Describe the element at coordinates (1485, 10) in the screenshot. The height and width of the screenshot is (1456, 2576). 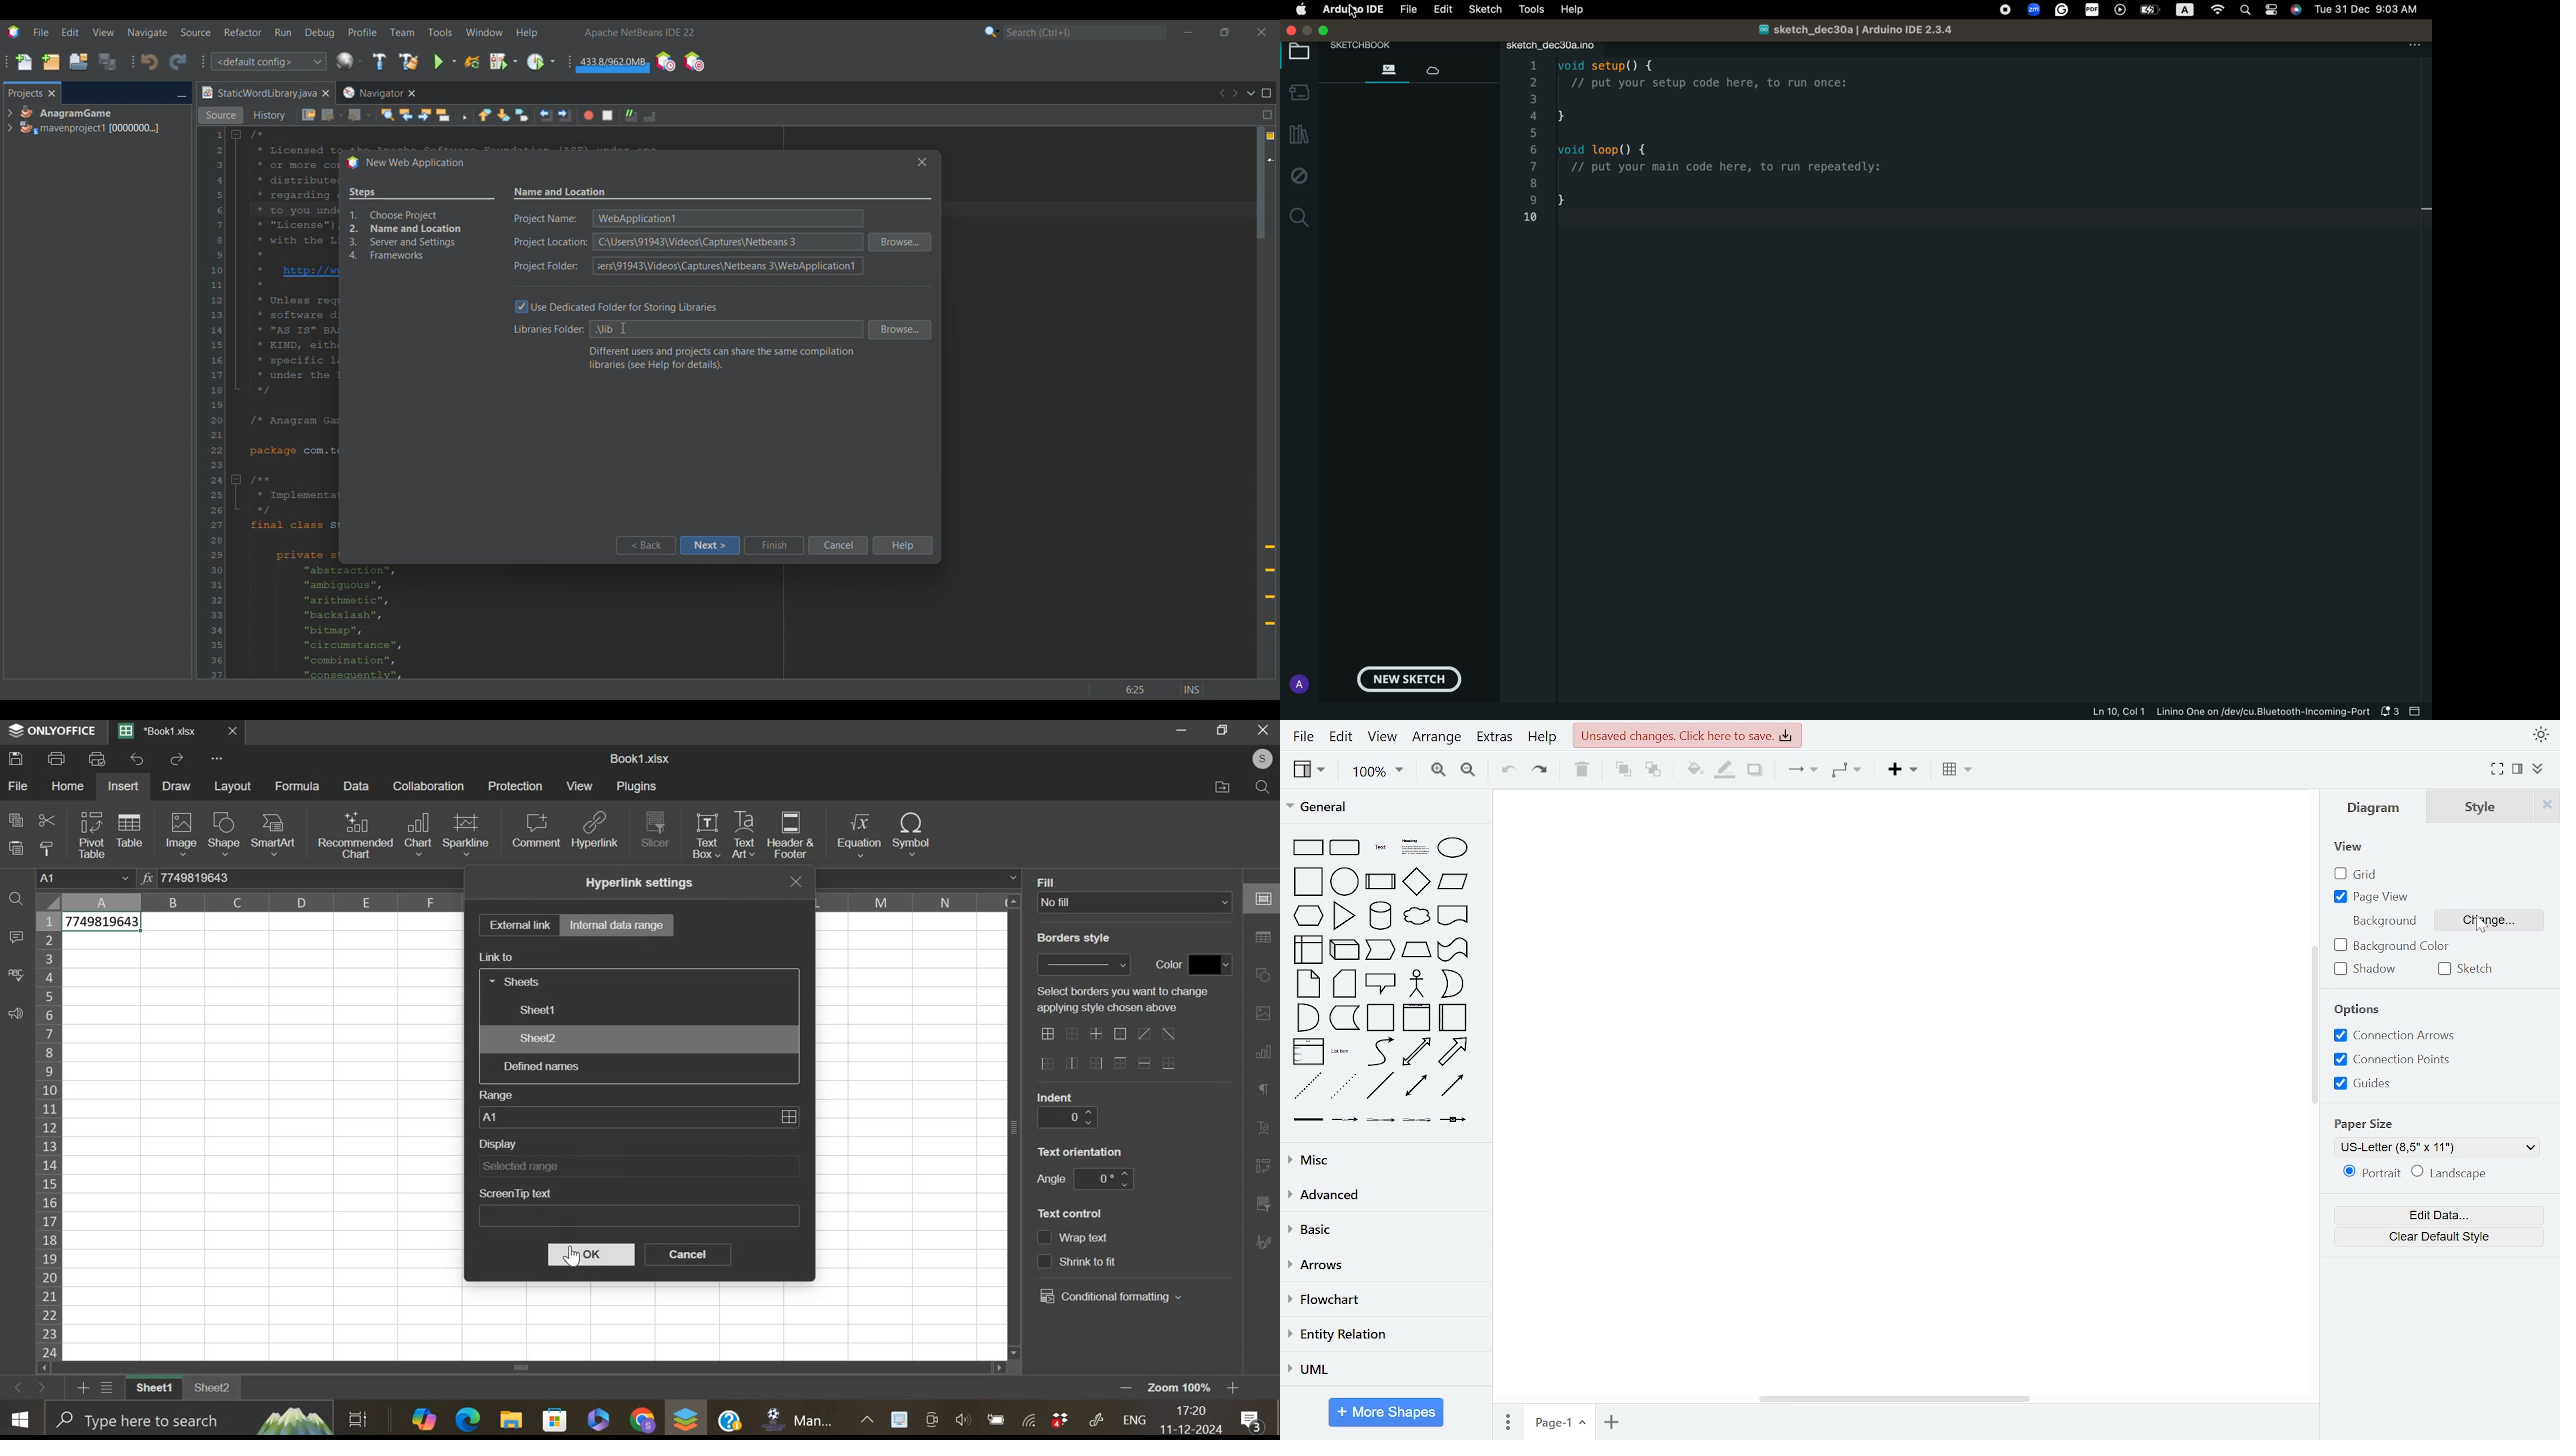
I see `sketch` at that location.